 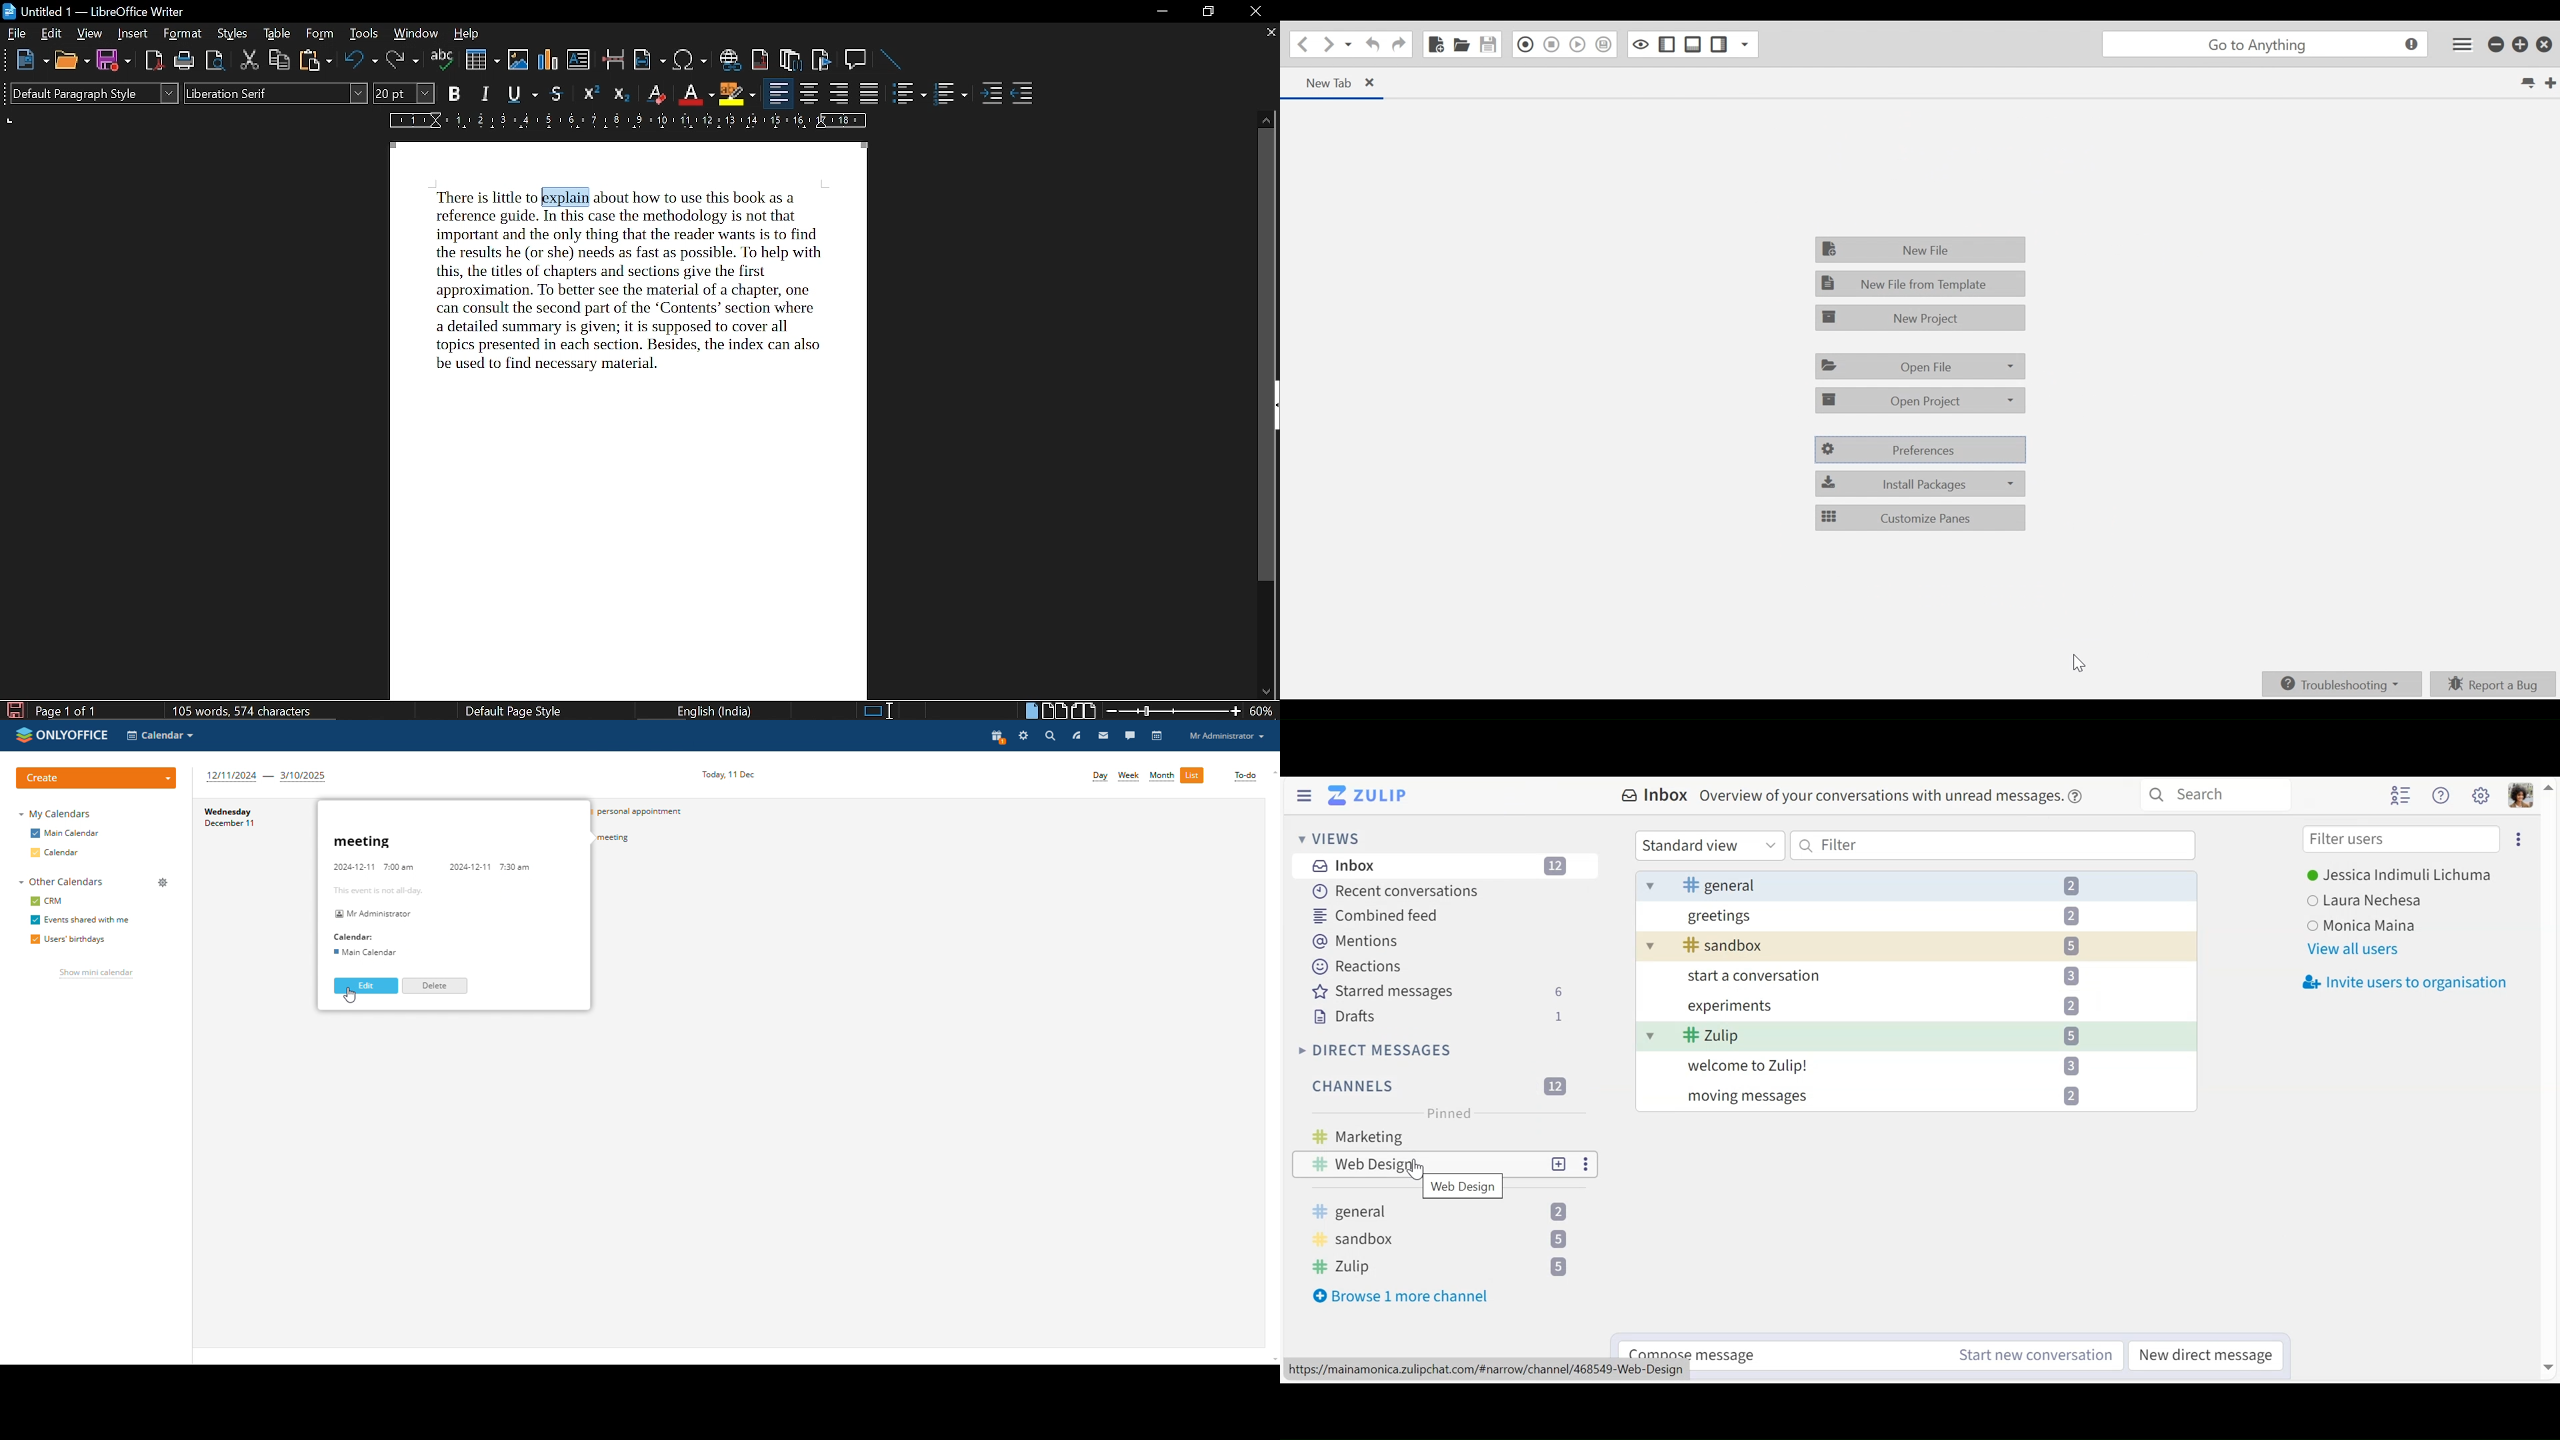 What do you see at coordinates (1375, 1051) in the screenshot?
I see `Direct messages` at bounding box center [1375, 1051].